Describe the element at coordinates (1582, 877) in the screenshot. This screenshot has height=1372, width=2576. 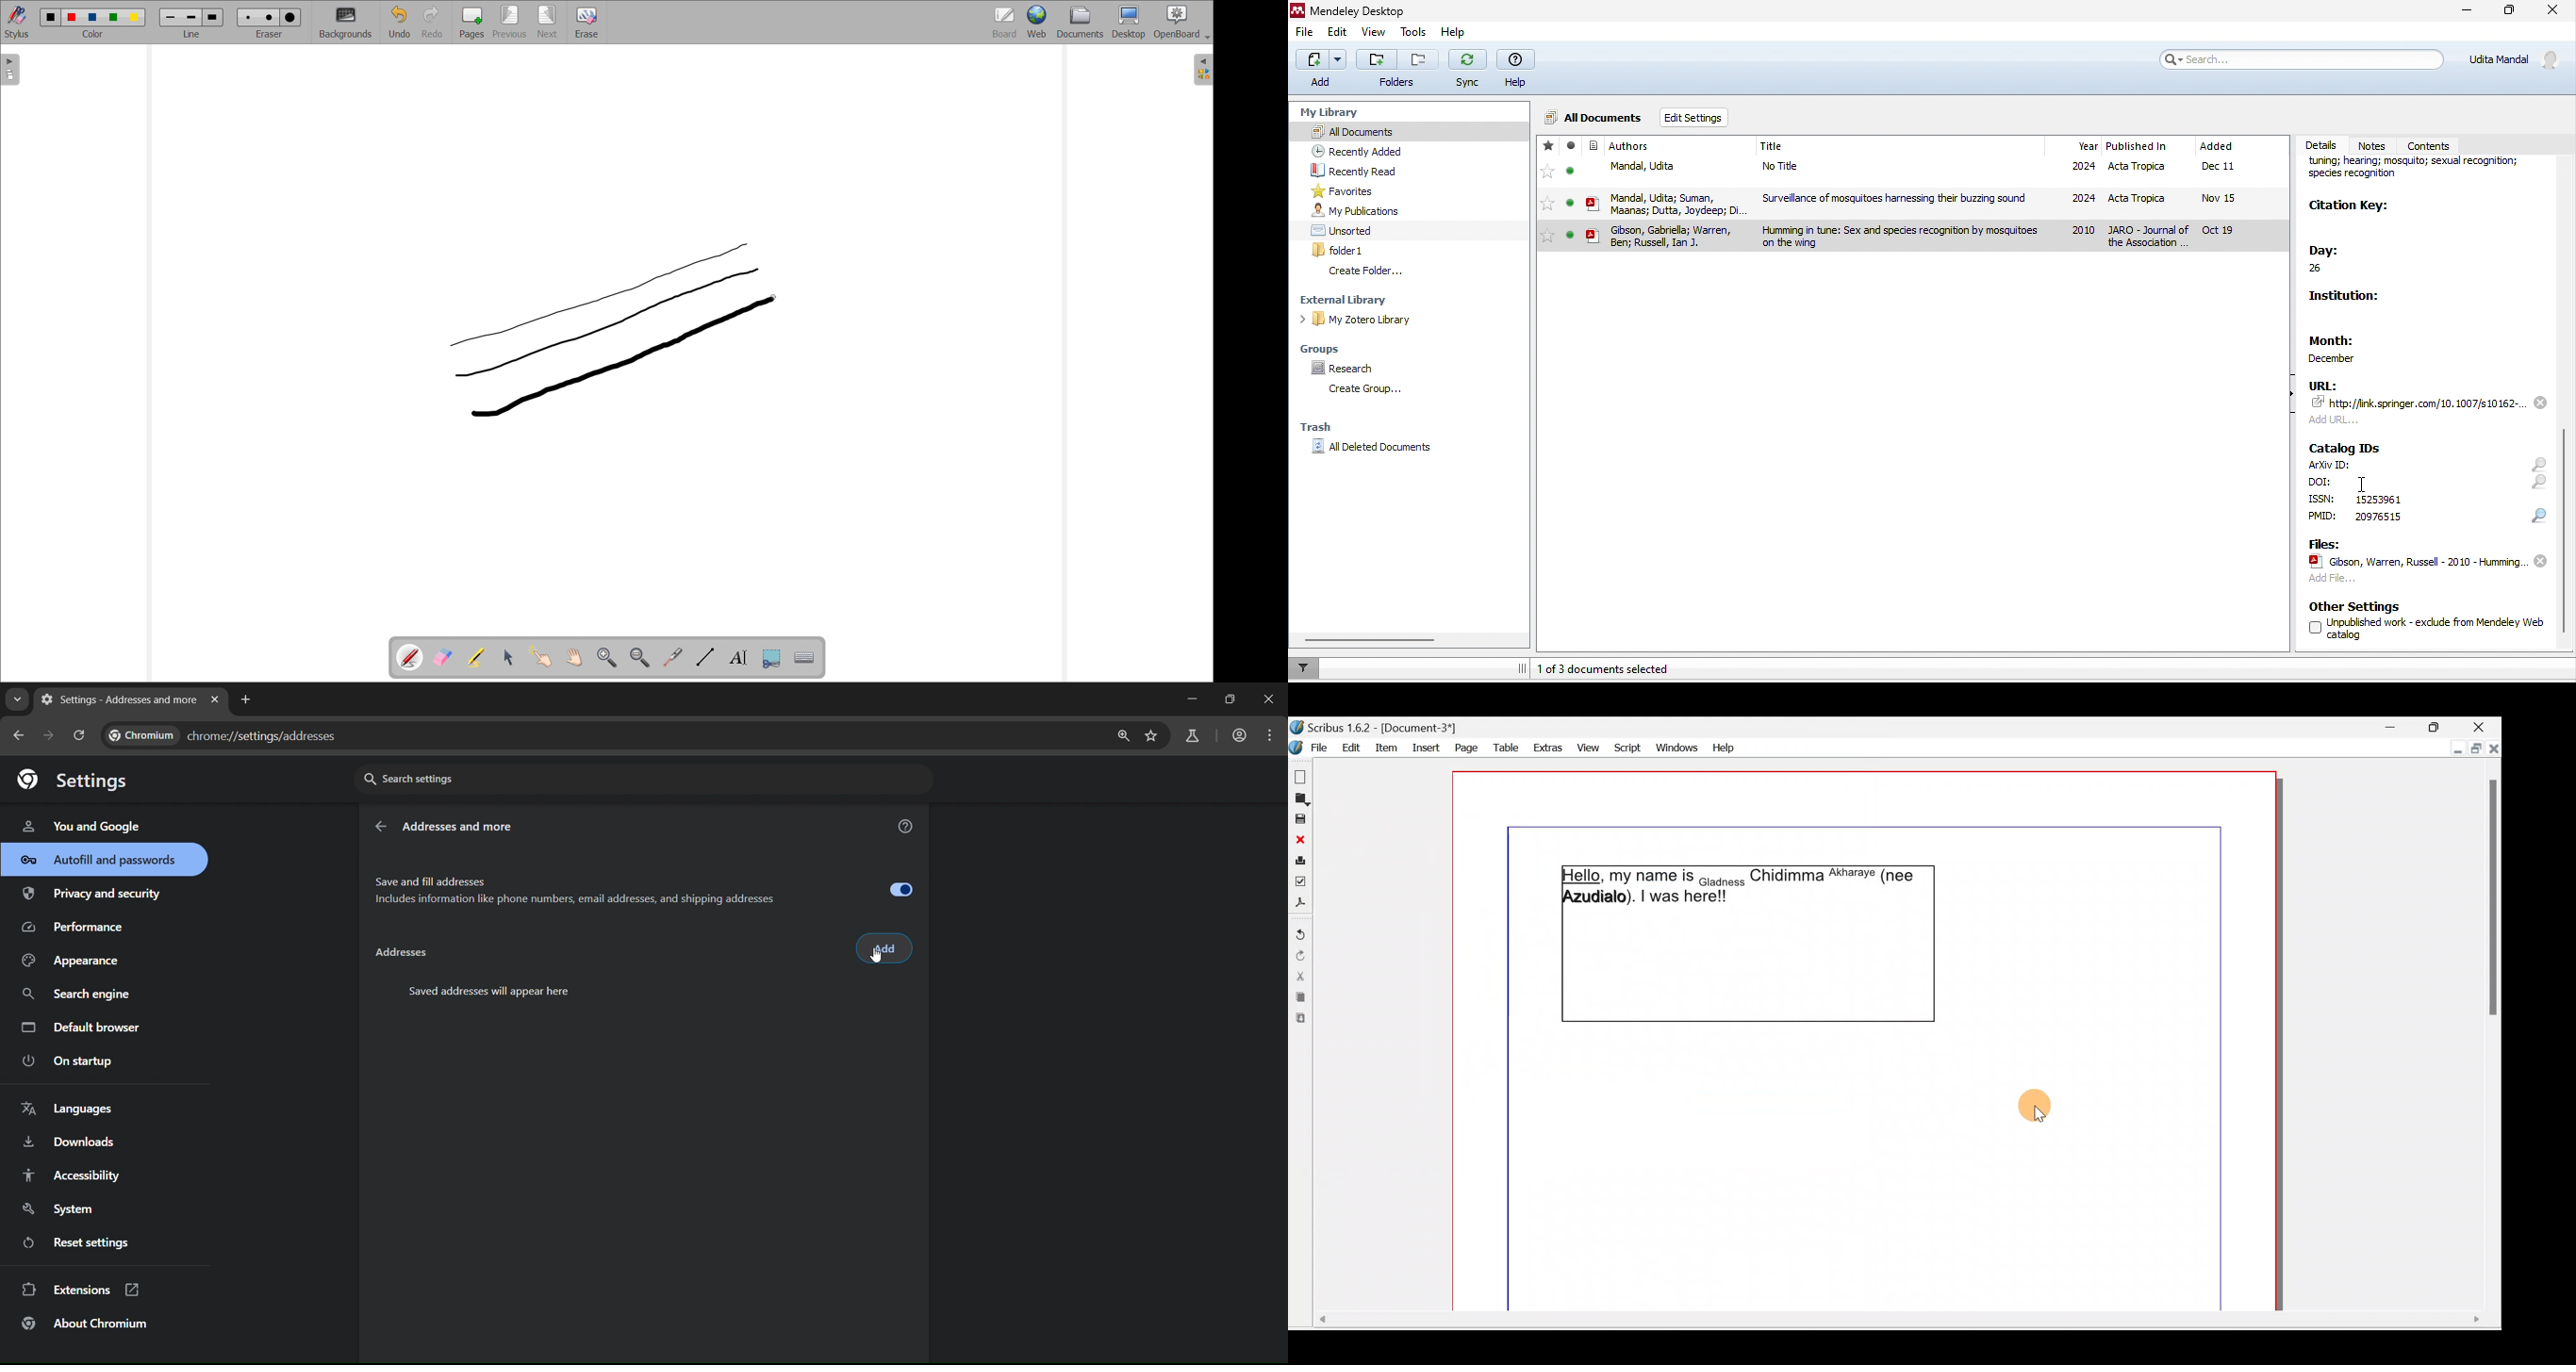
I see `Hello,` at that location.